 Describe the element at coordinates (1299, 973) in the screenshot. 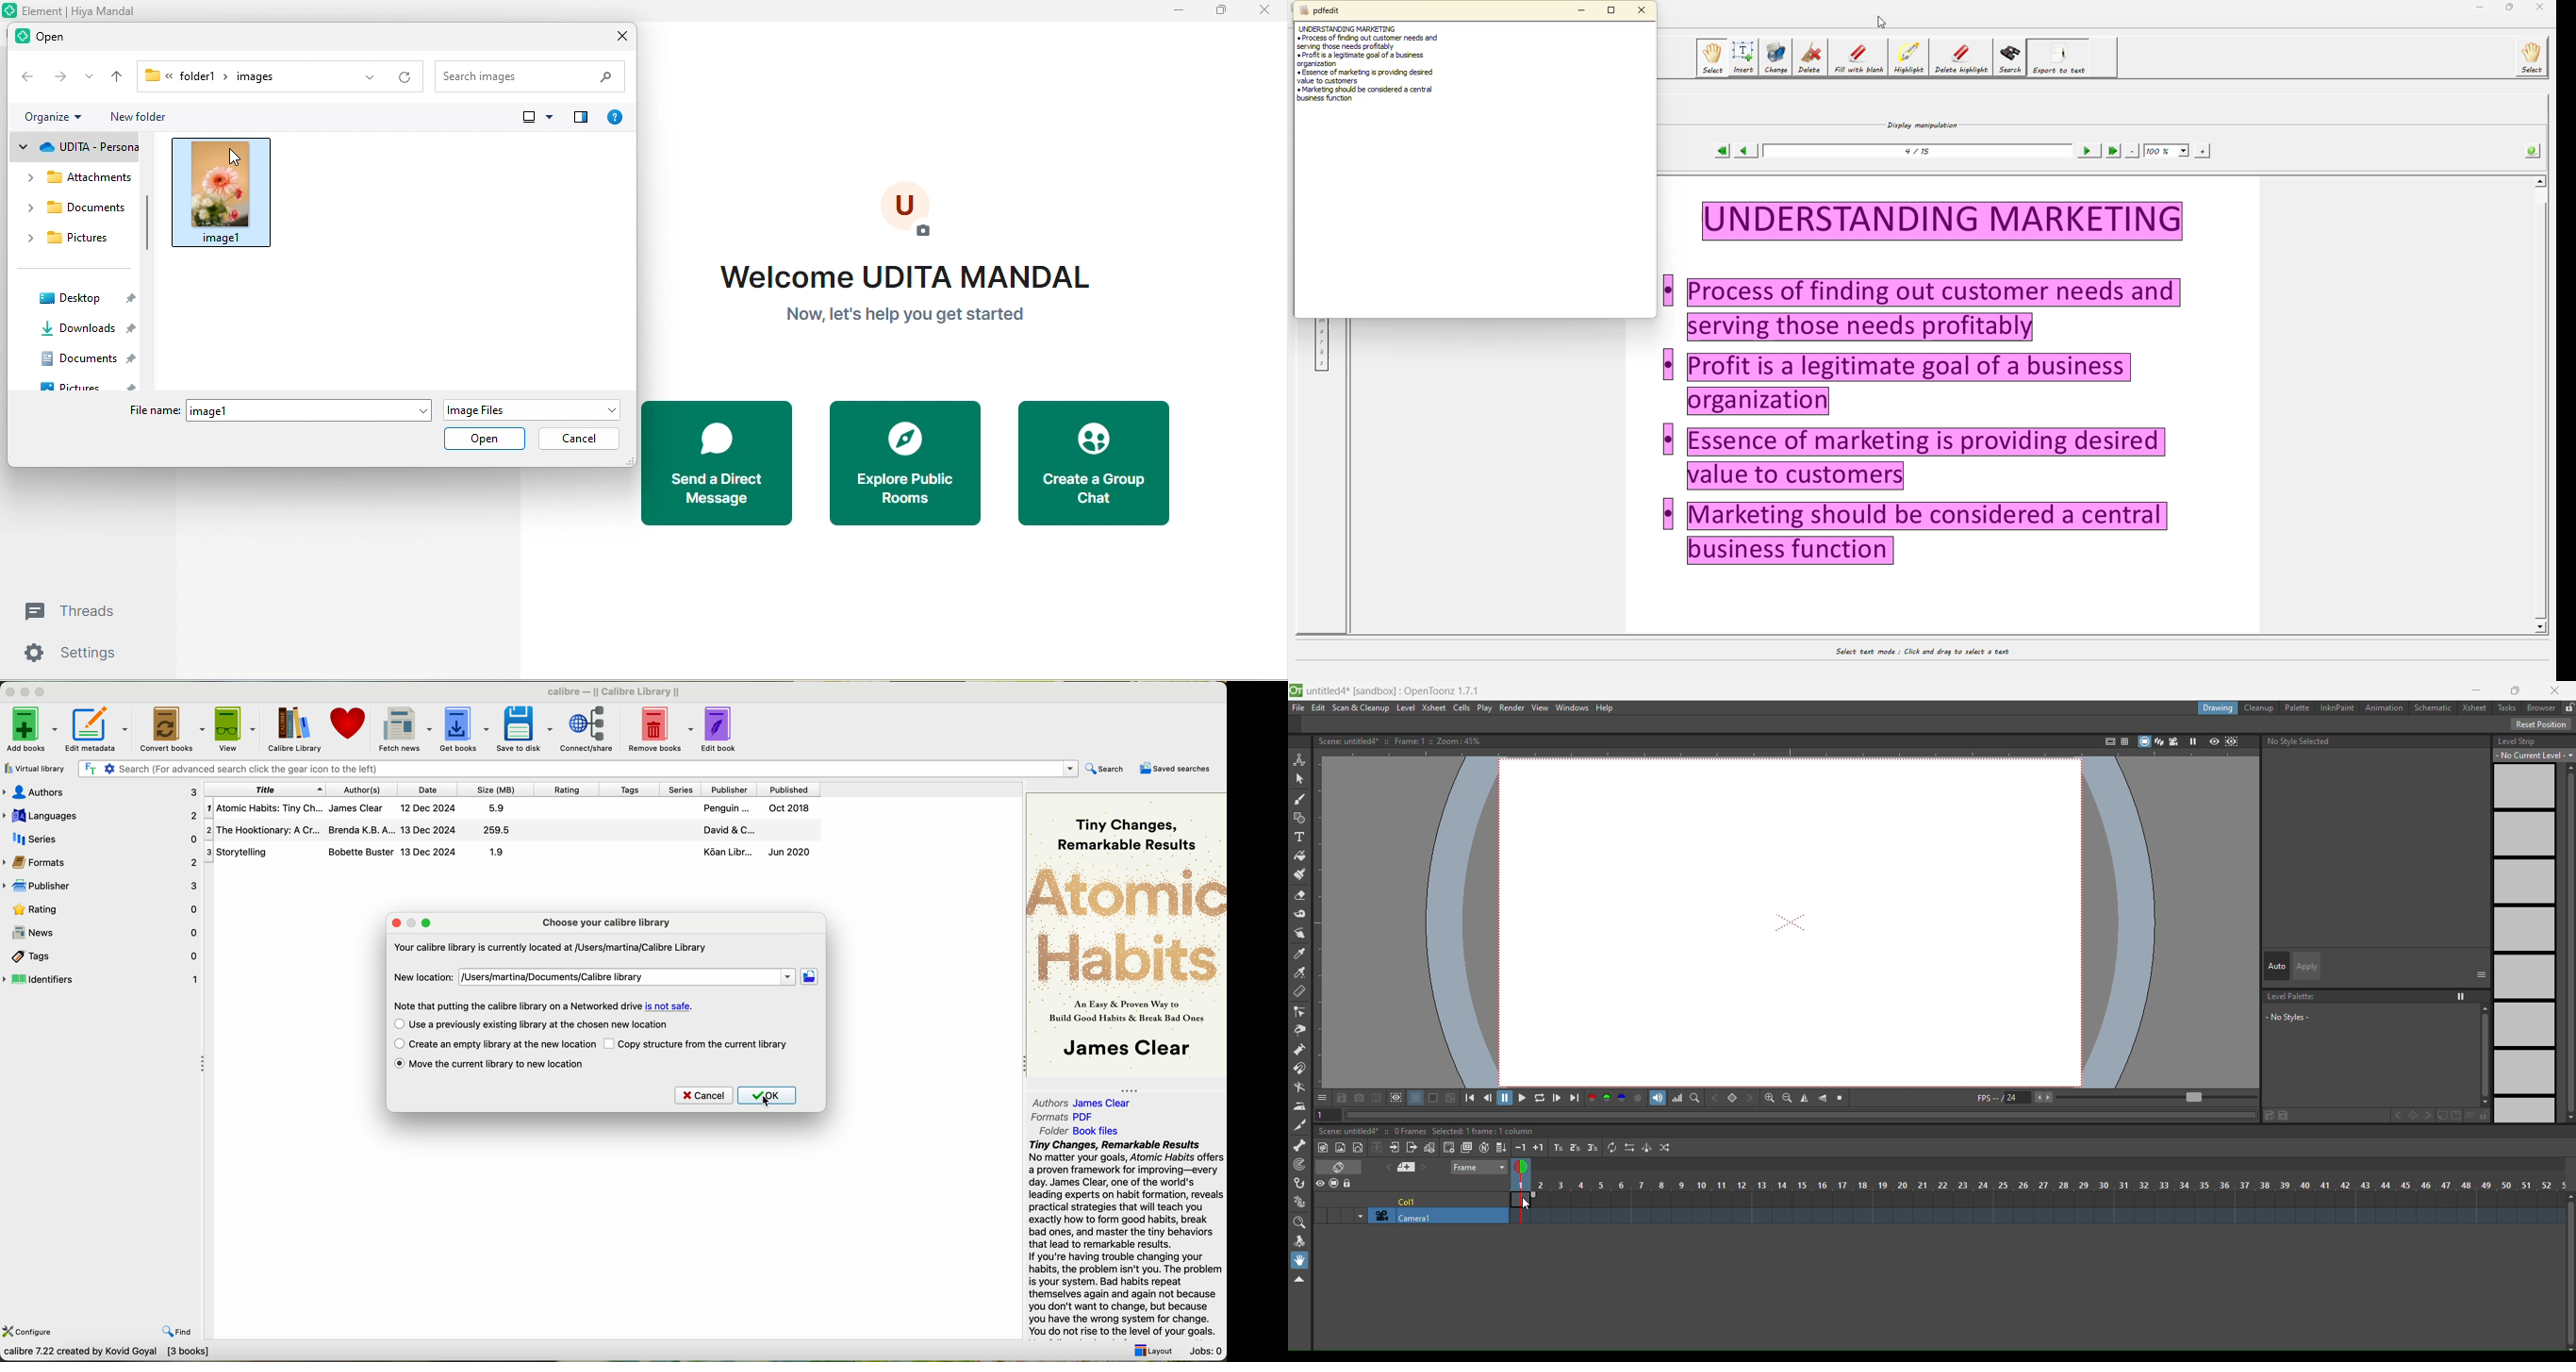

I see `rgb picker tool` at that location.